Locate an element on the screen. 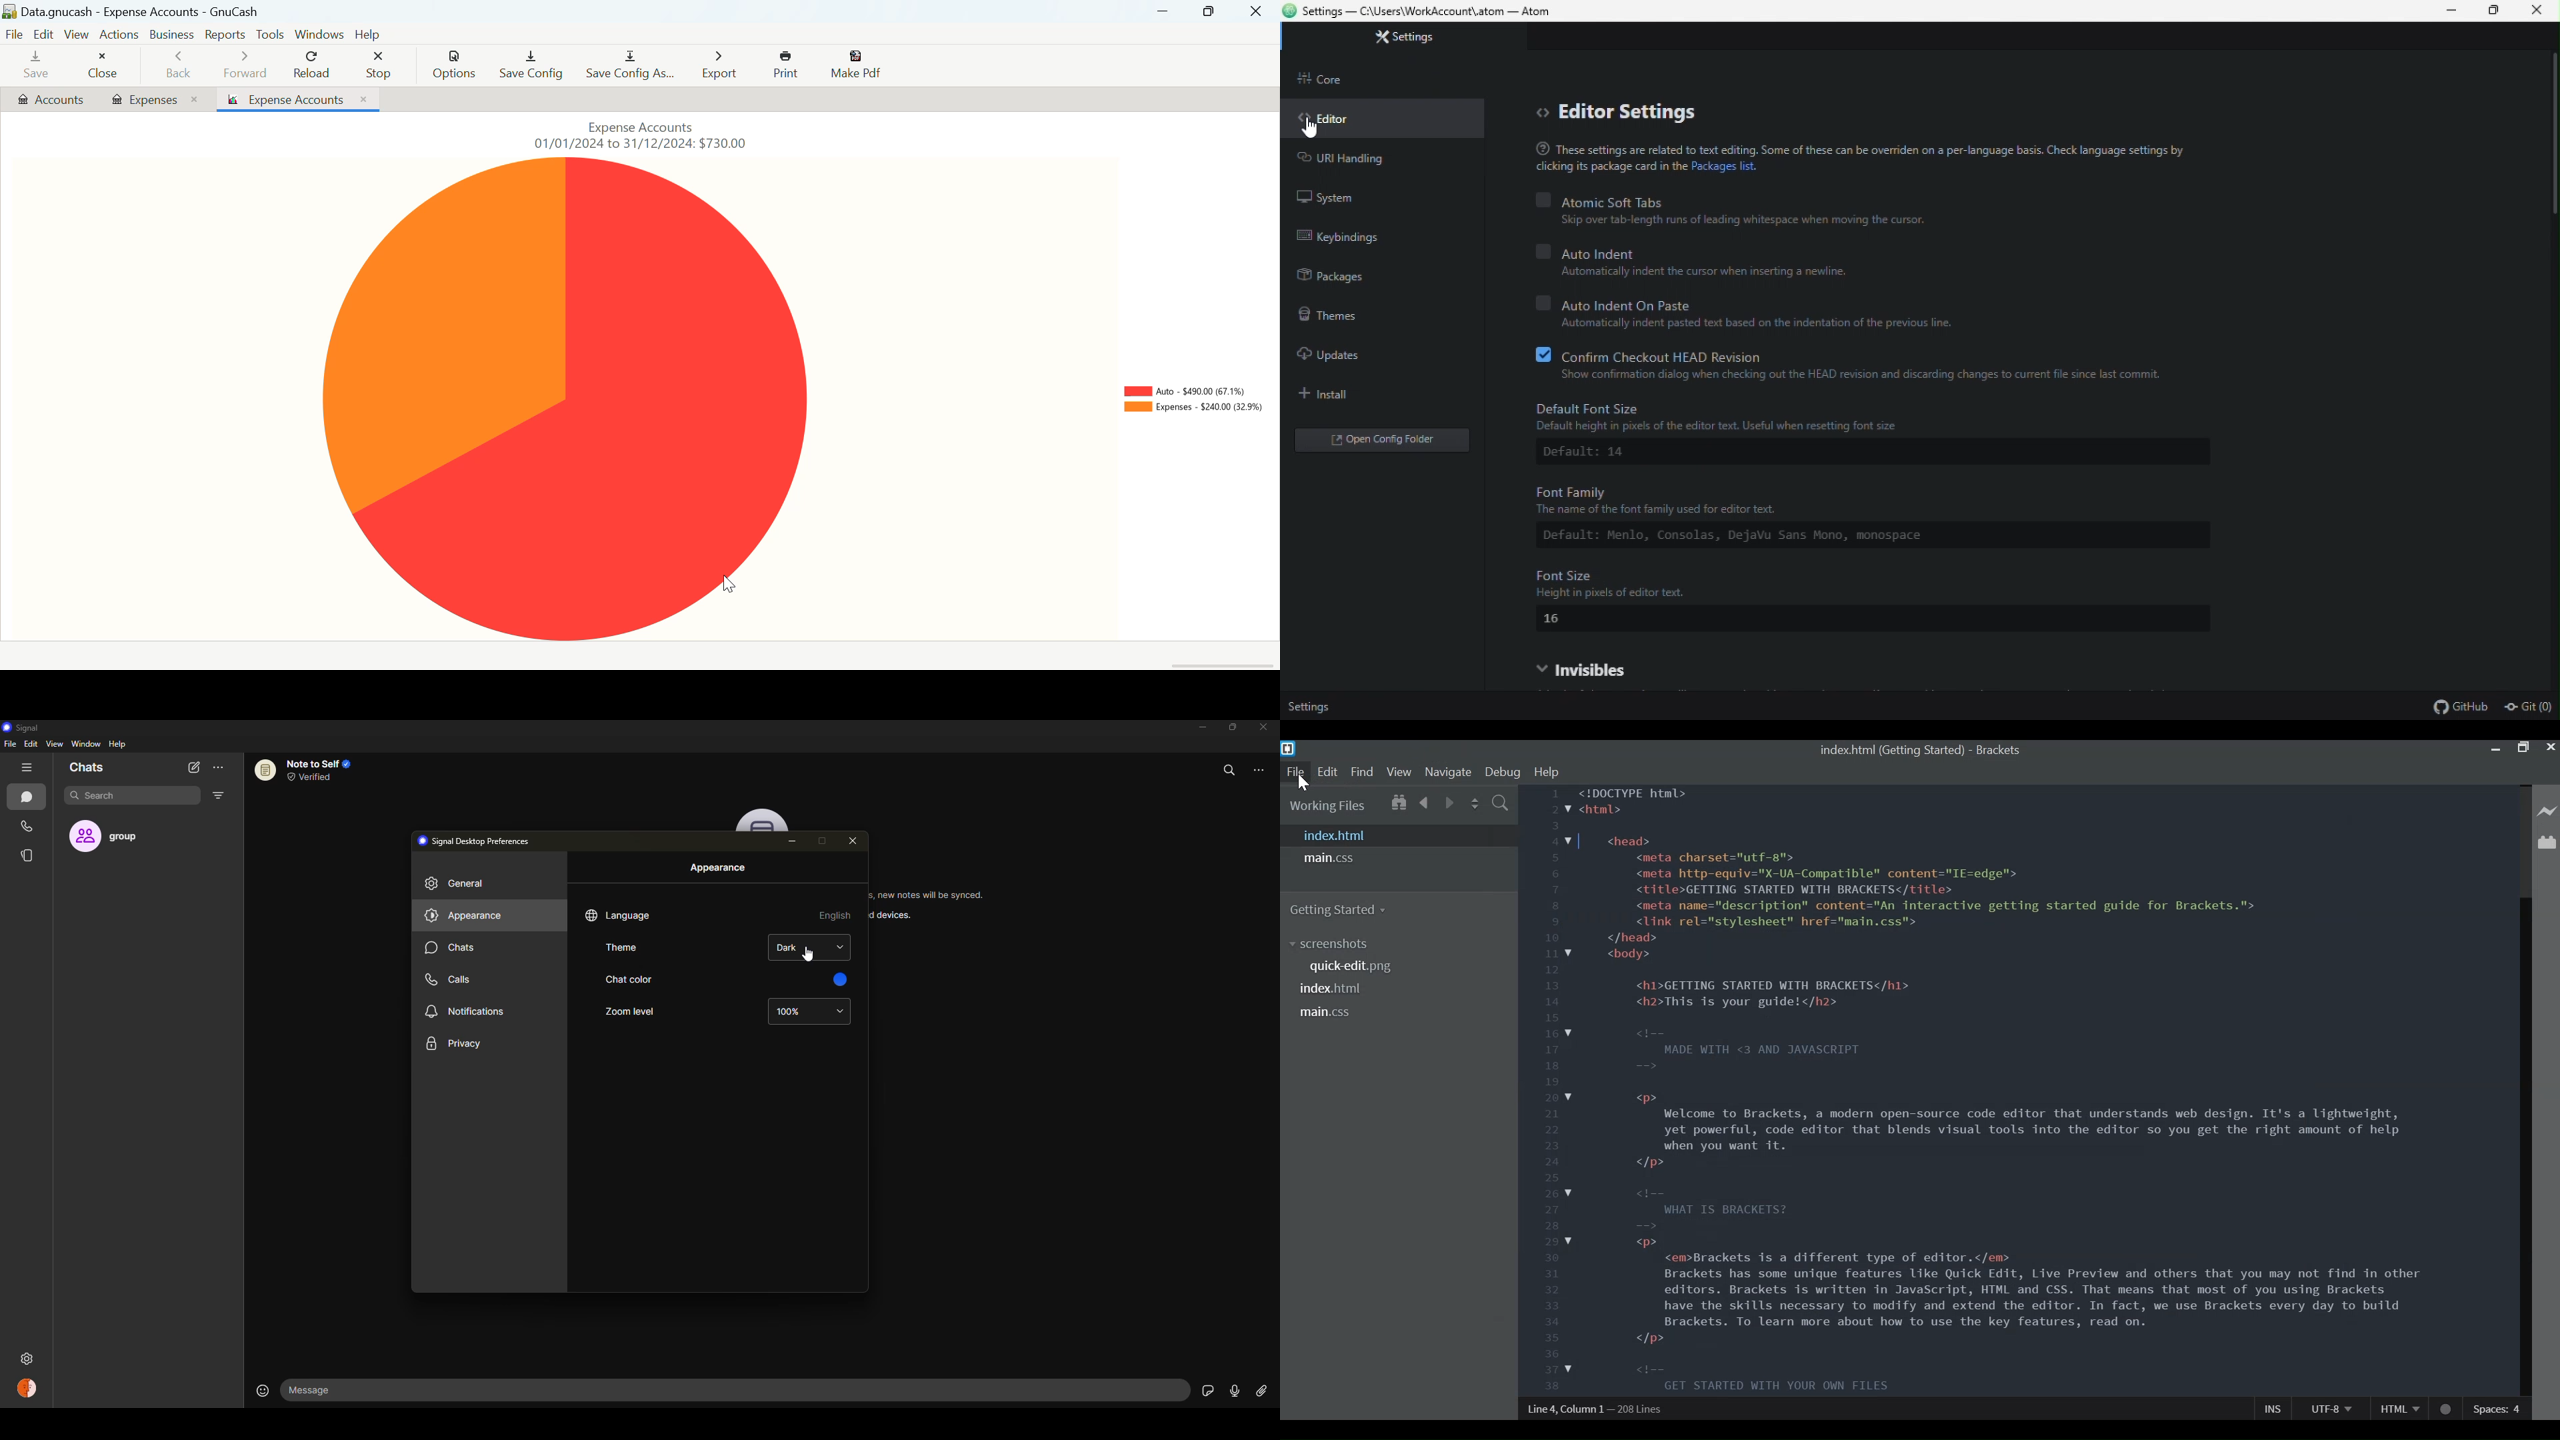  Actions is located at coordinates (121, 37).